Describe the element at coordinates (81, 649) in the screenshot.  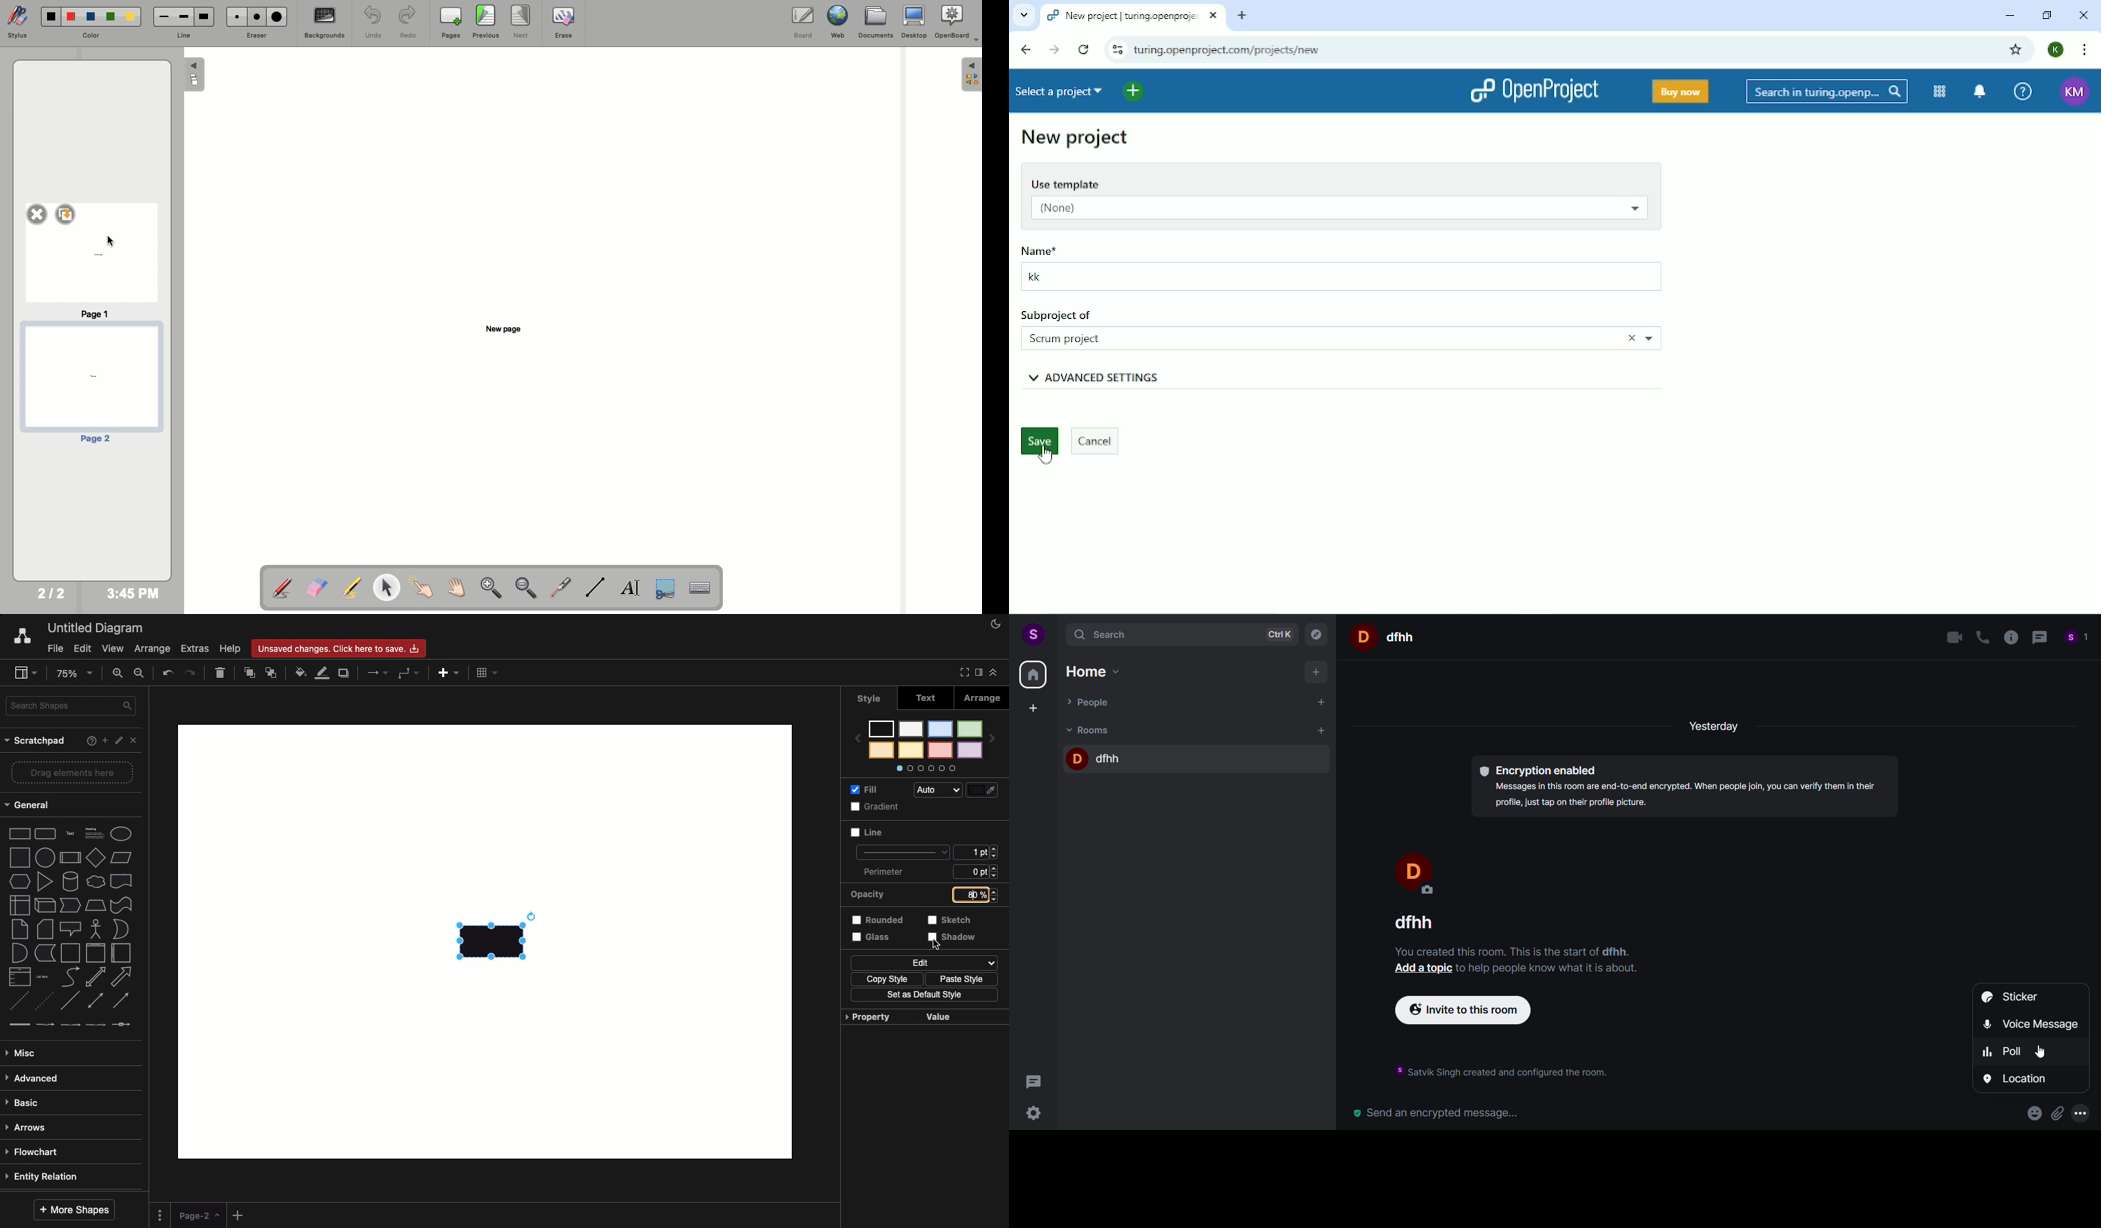
I see `Edit` at that location.